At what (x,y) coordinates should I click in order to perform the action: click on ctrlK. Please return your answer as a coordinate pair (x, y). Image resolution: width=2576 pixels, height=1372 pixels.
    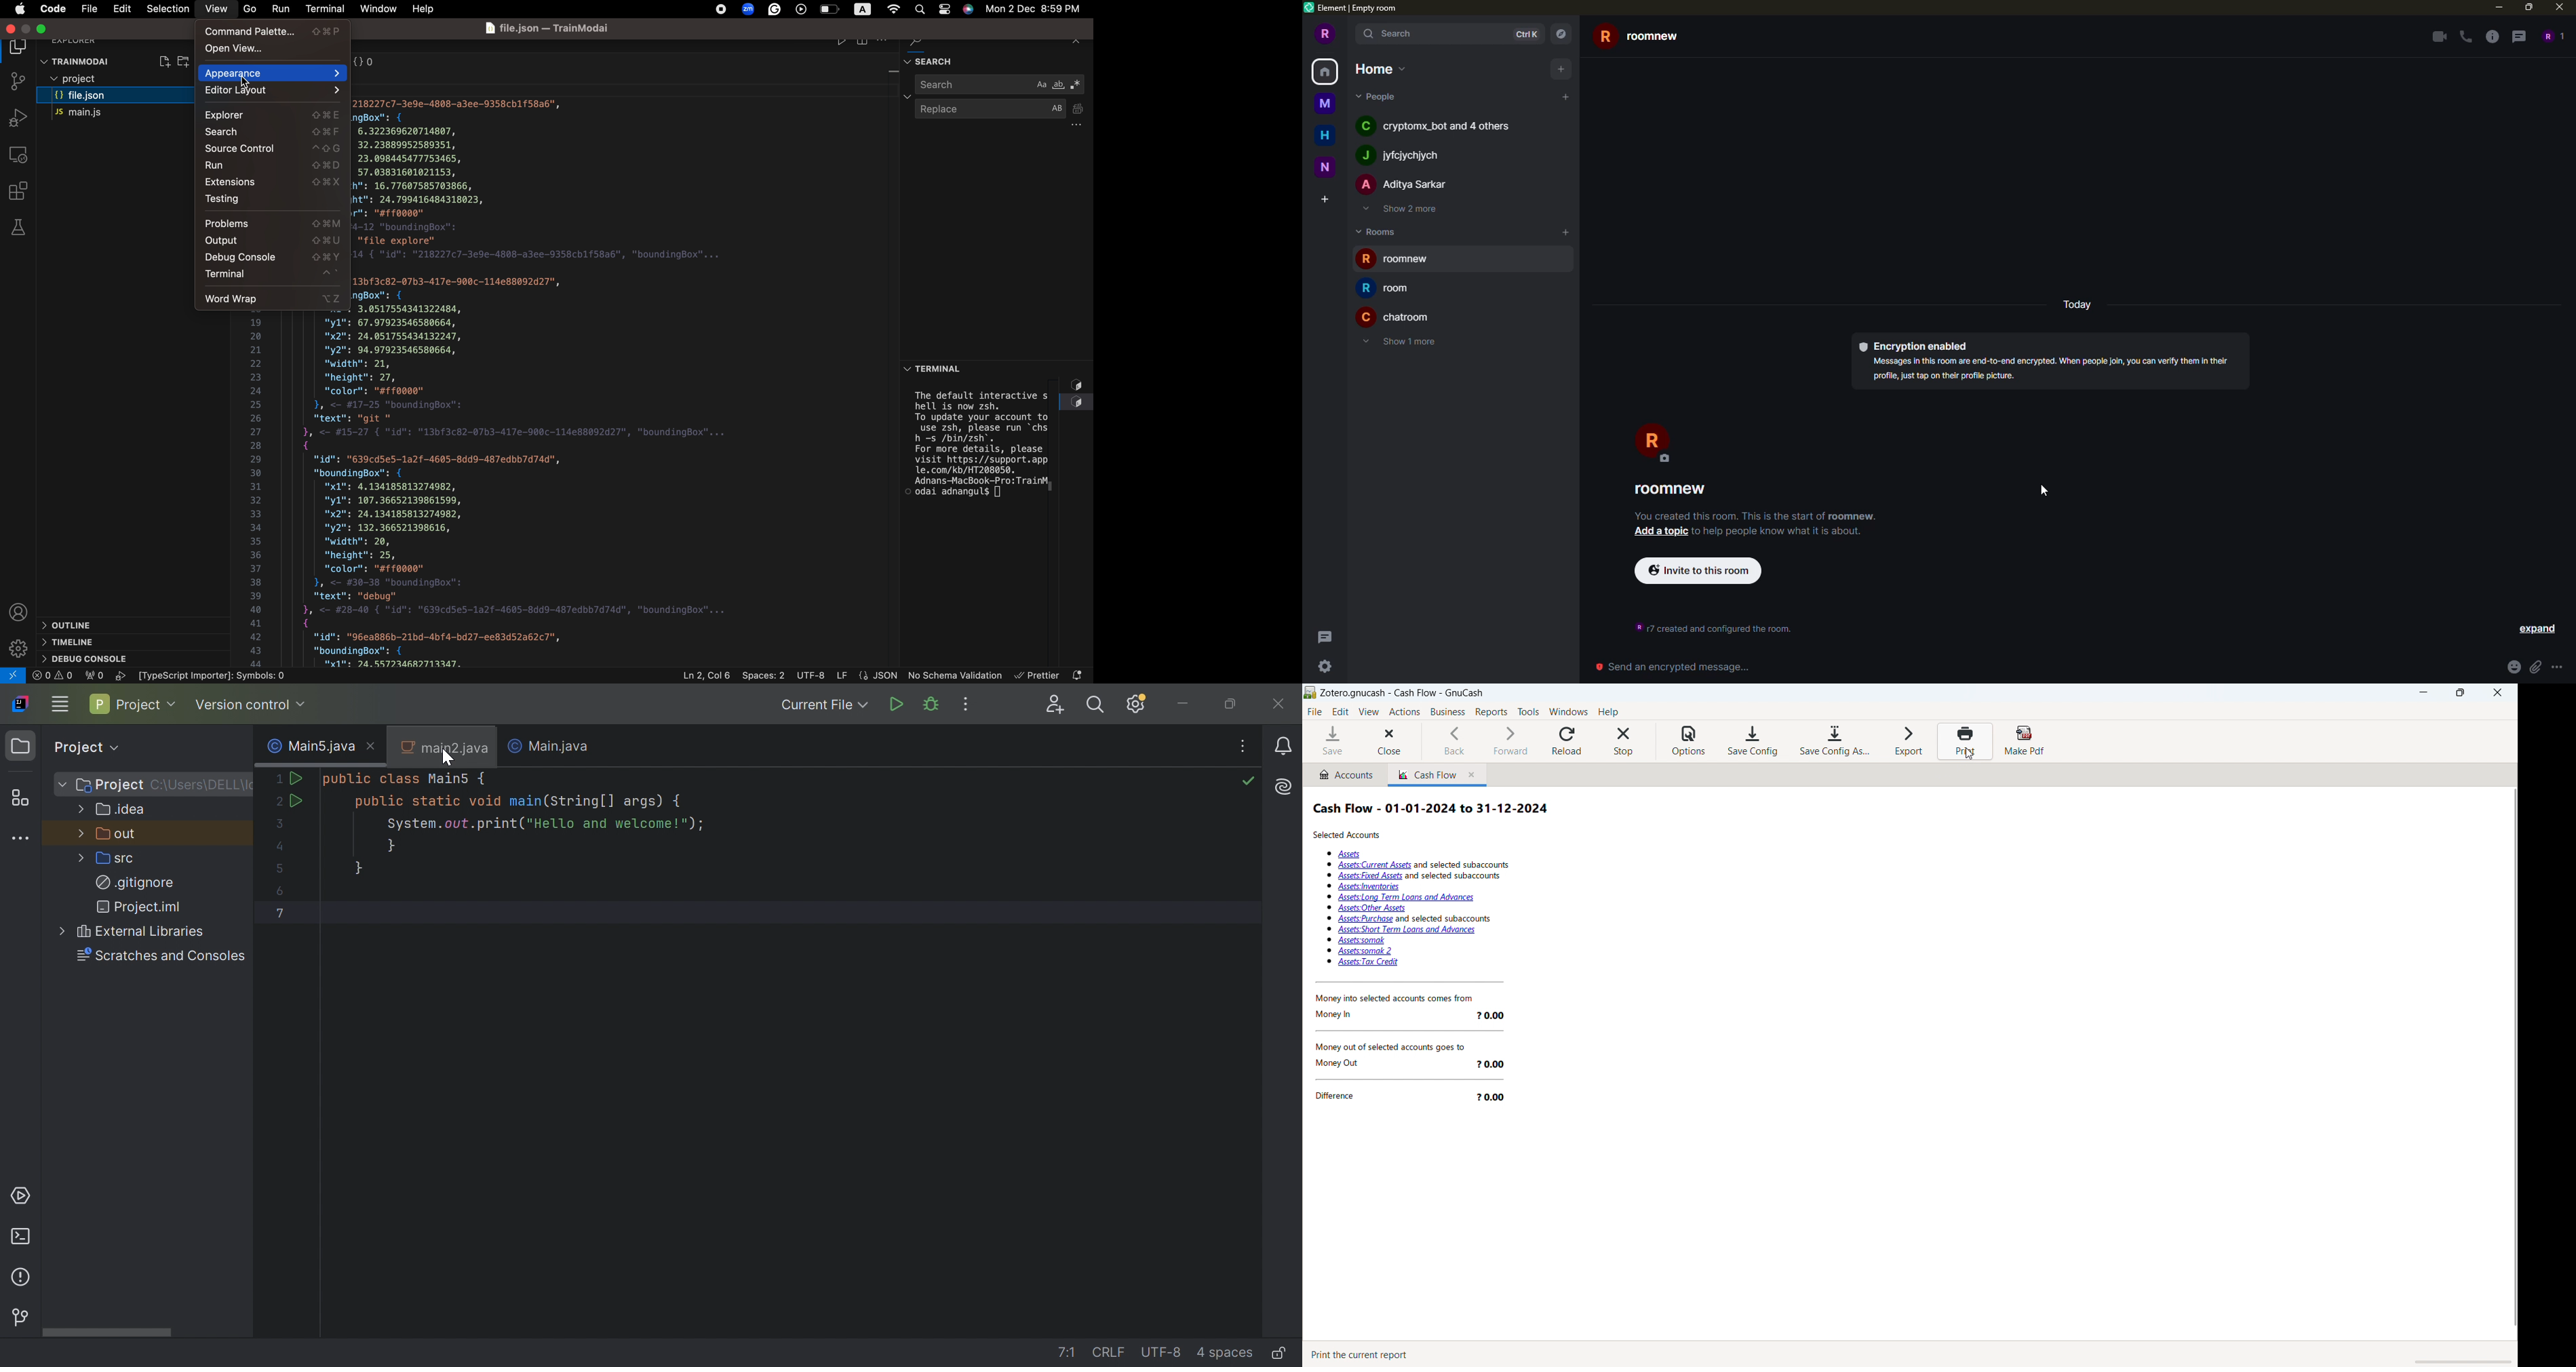
    Looking at the image, I should click on (1525, 35).